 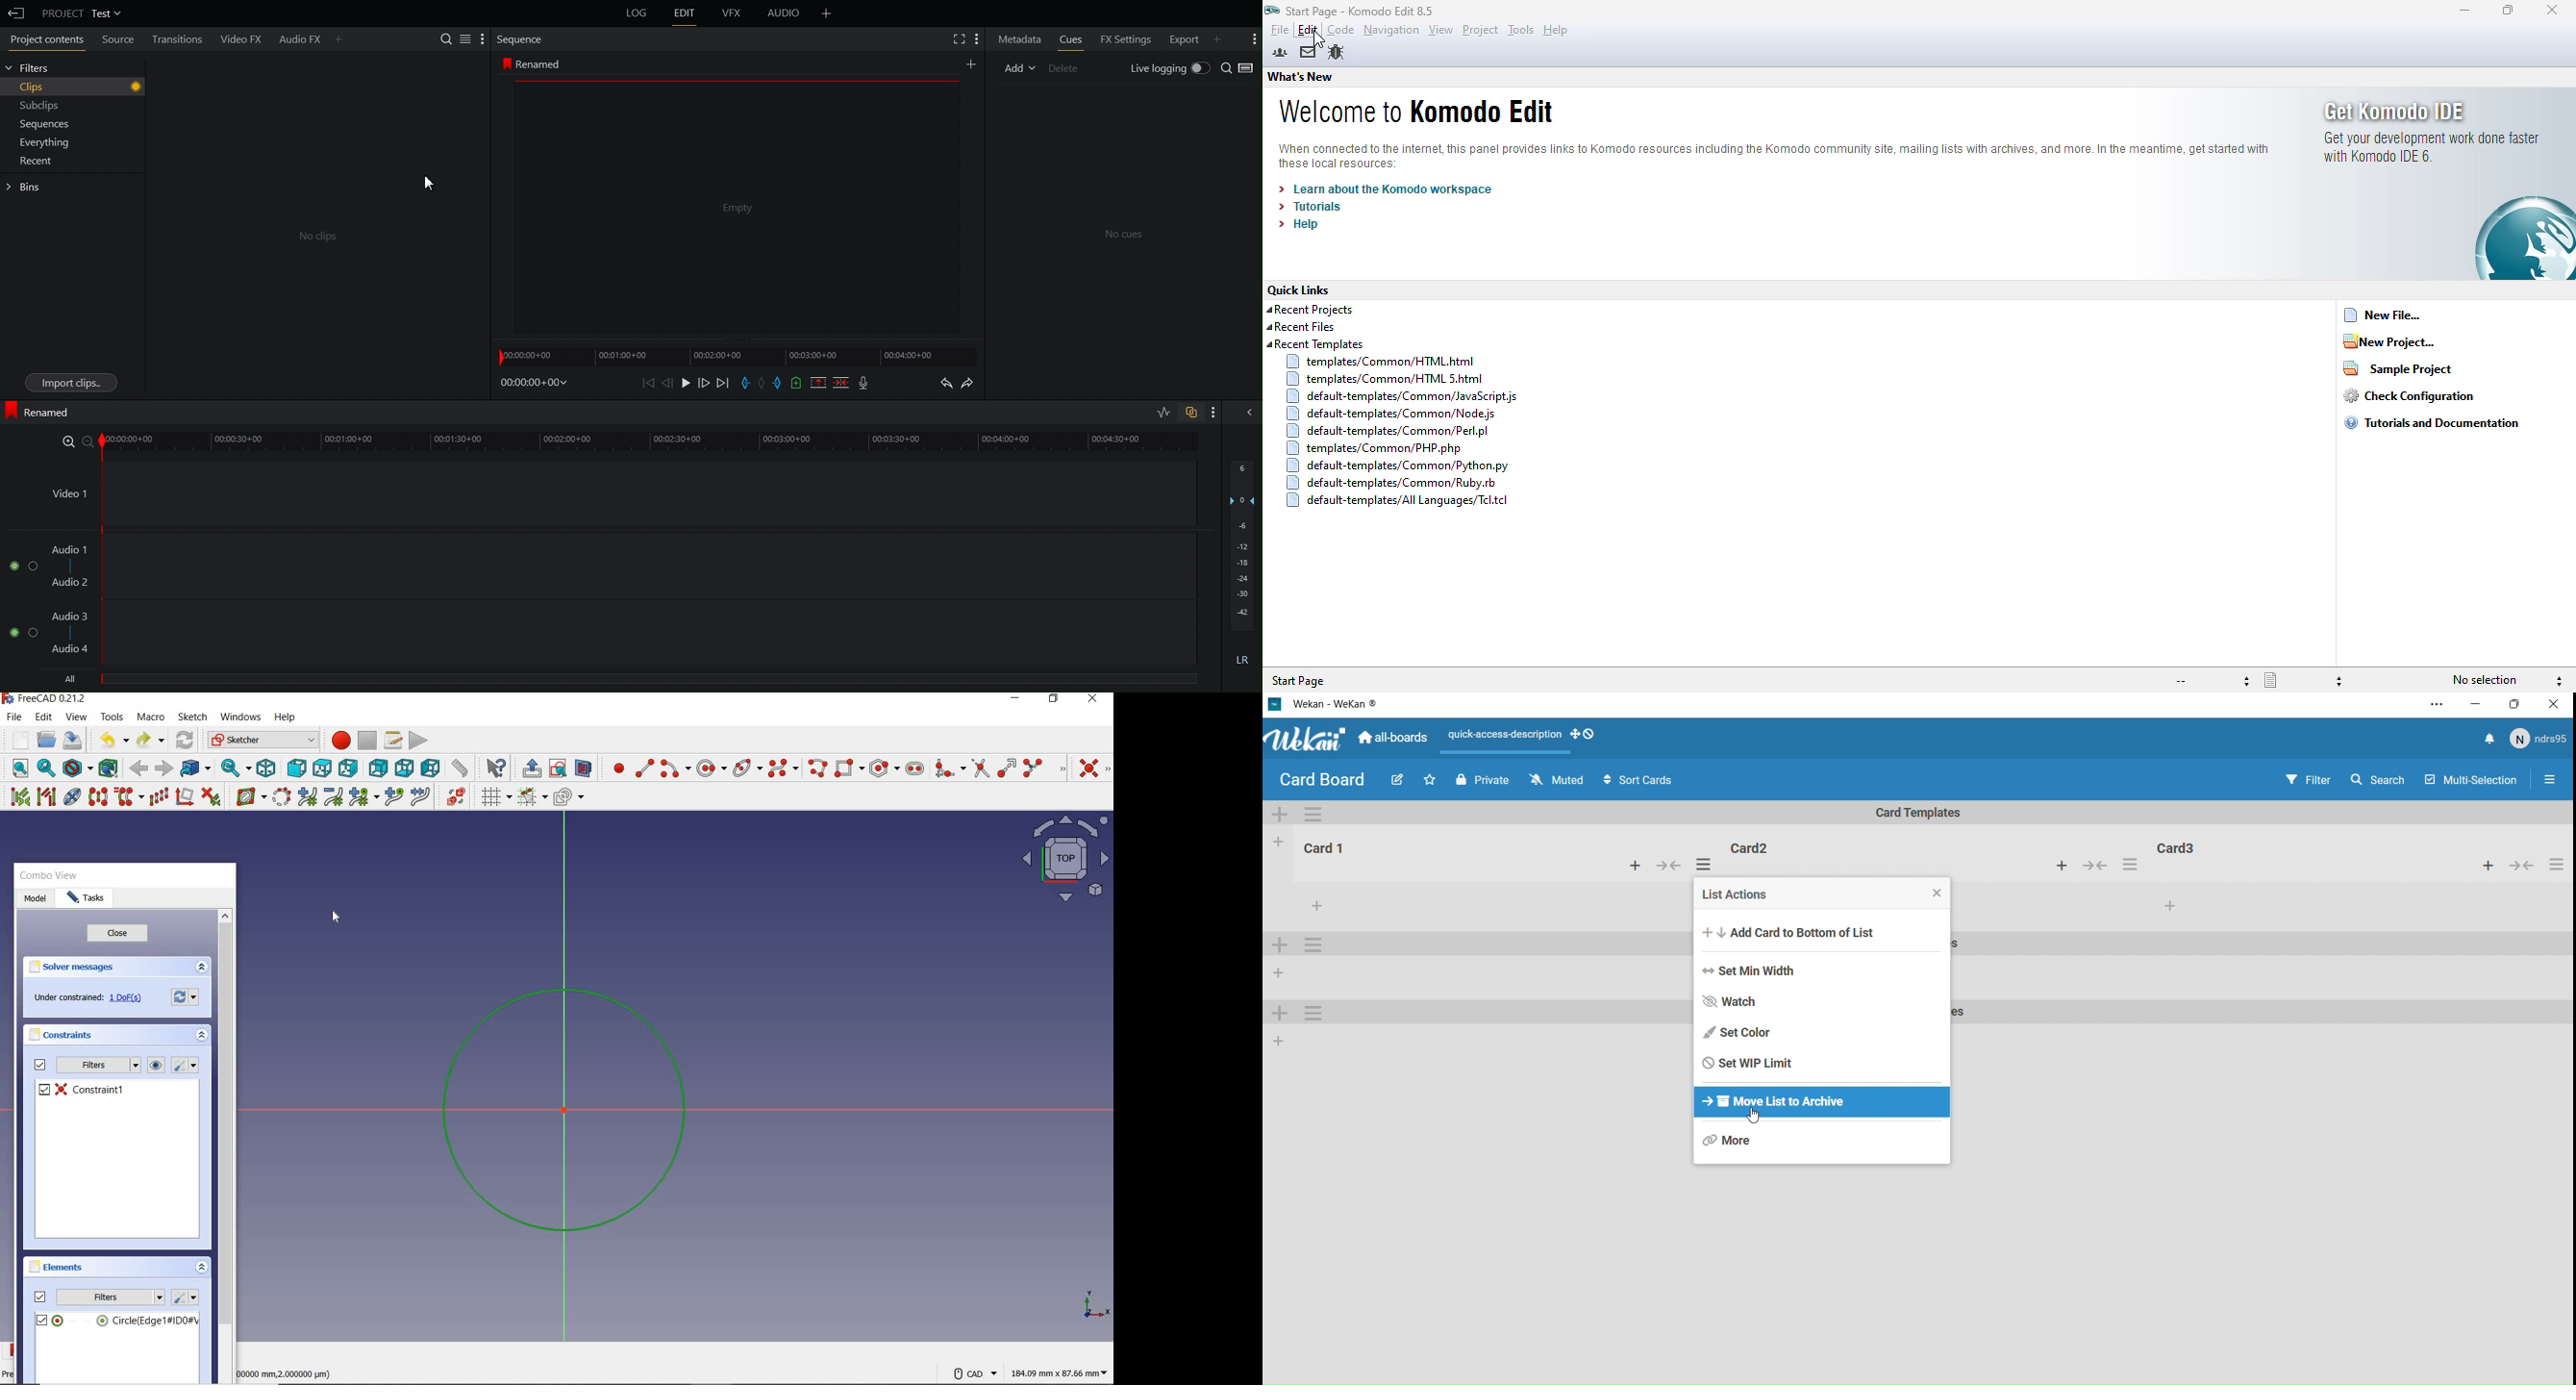 I want to click on sketch, so click(x=194, y=717).